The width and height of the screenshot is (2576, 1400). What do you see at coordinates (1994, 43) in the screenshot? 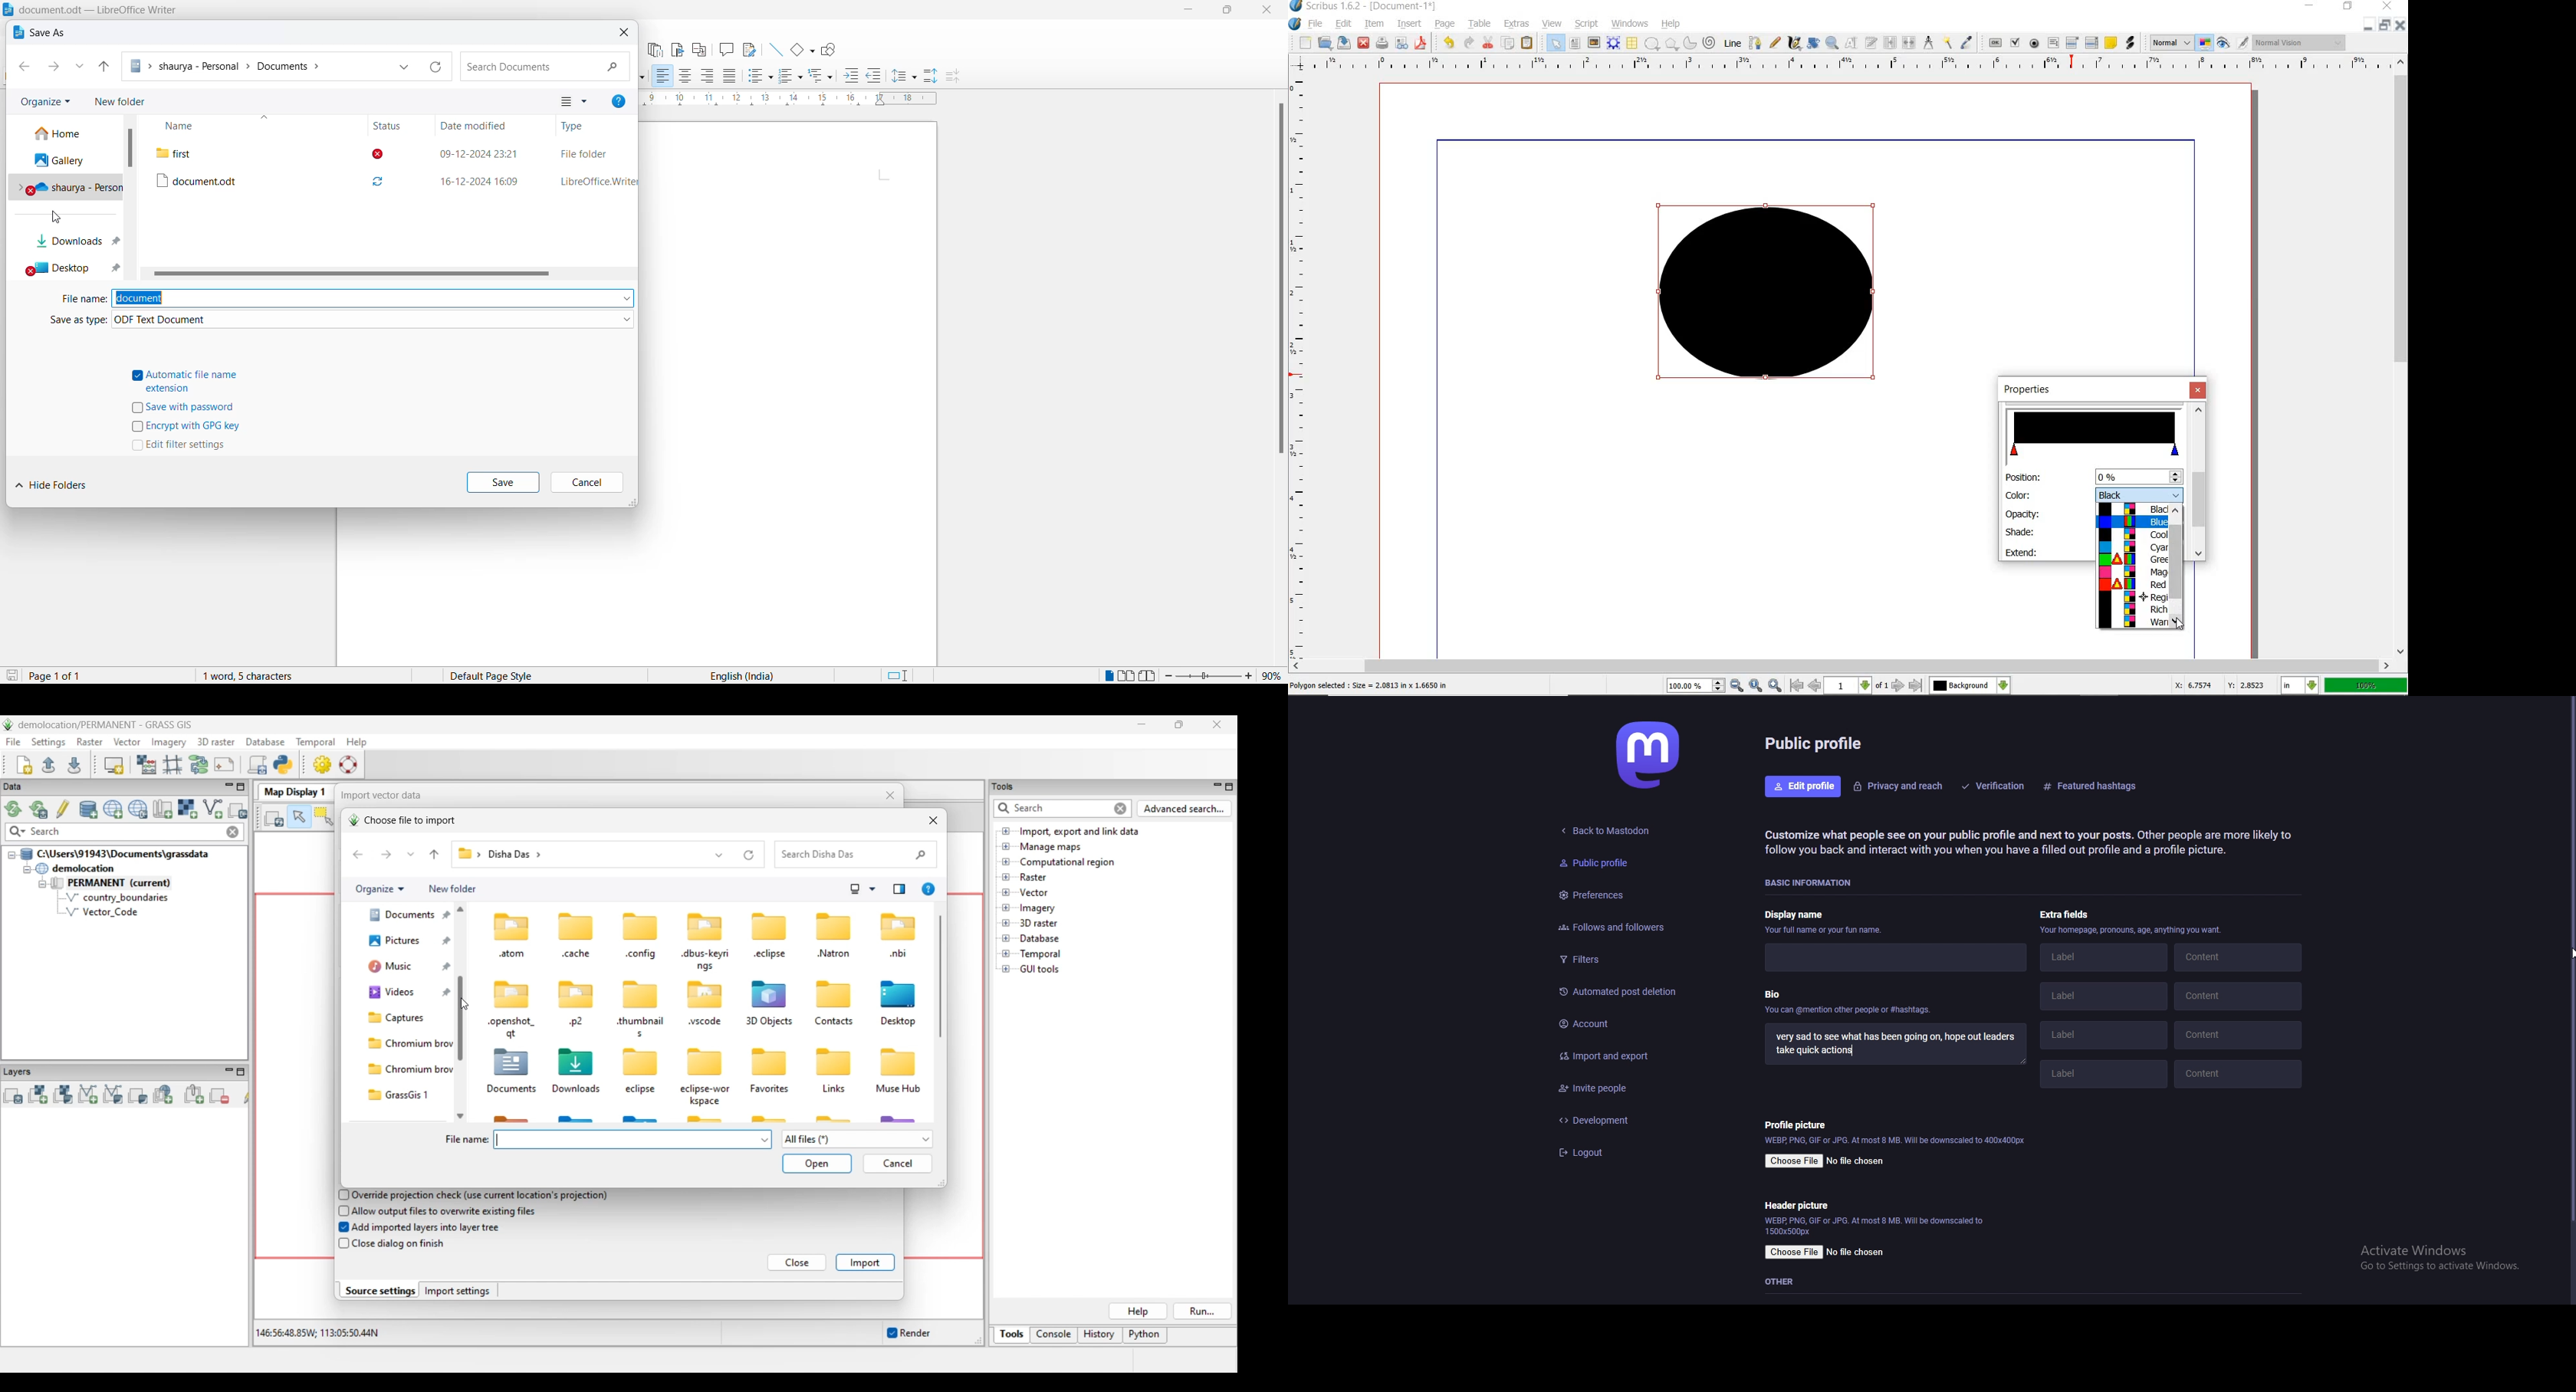
I see `PDF PUSH BUTTON` at bounding box center [1994, 43].